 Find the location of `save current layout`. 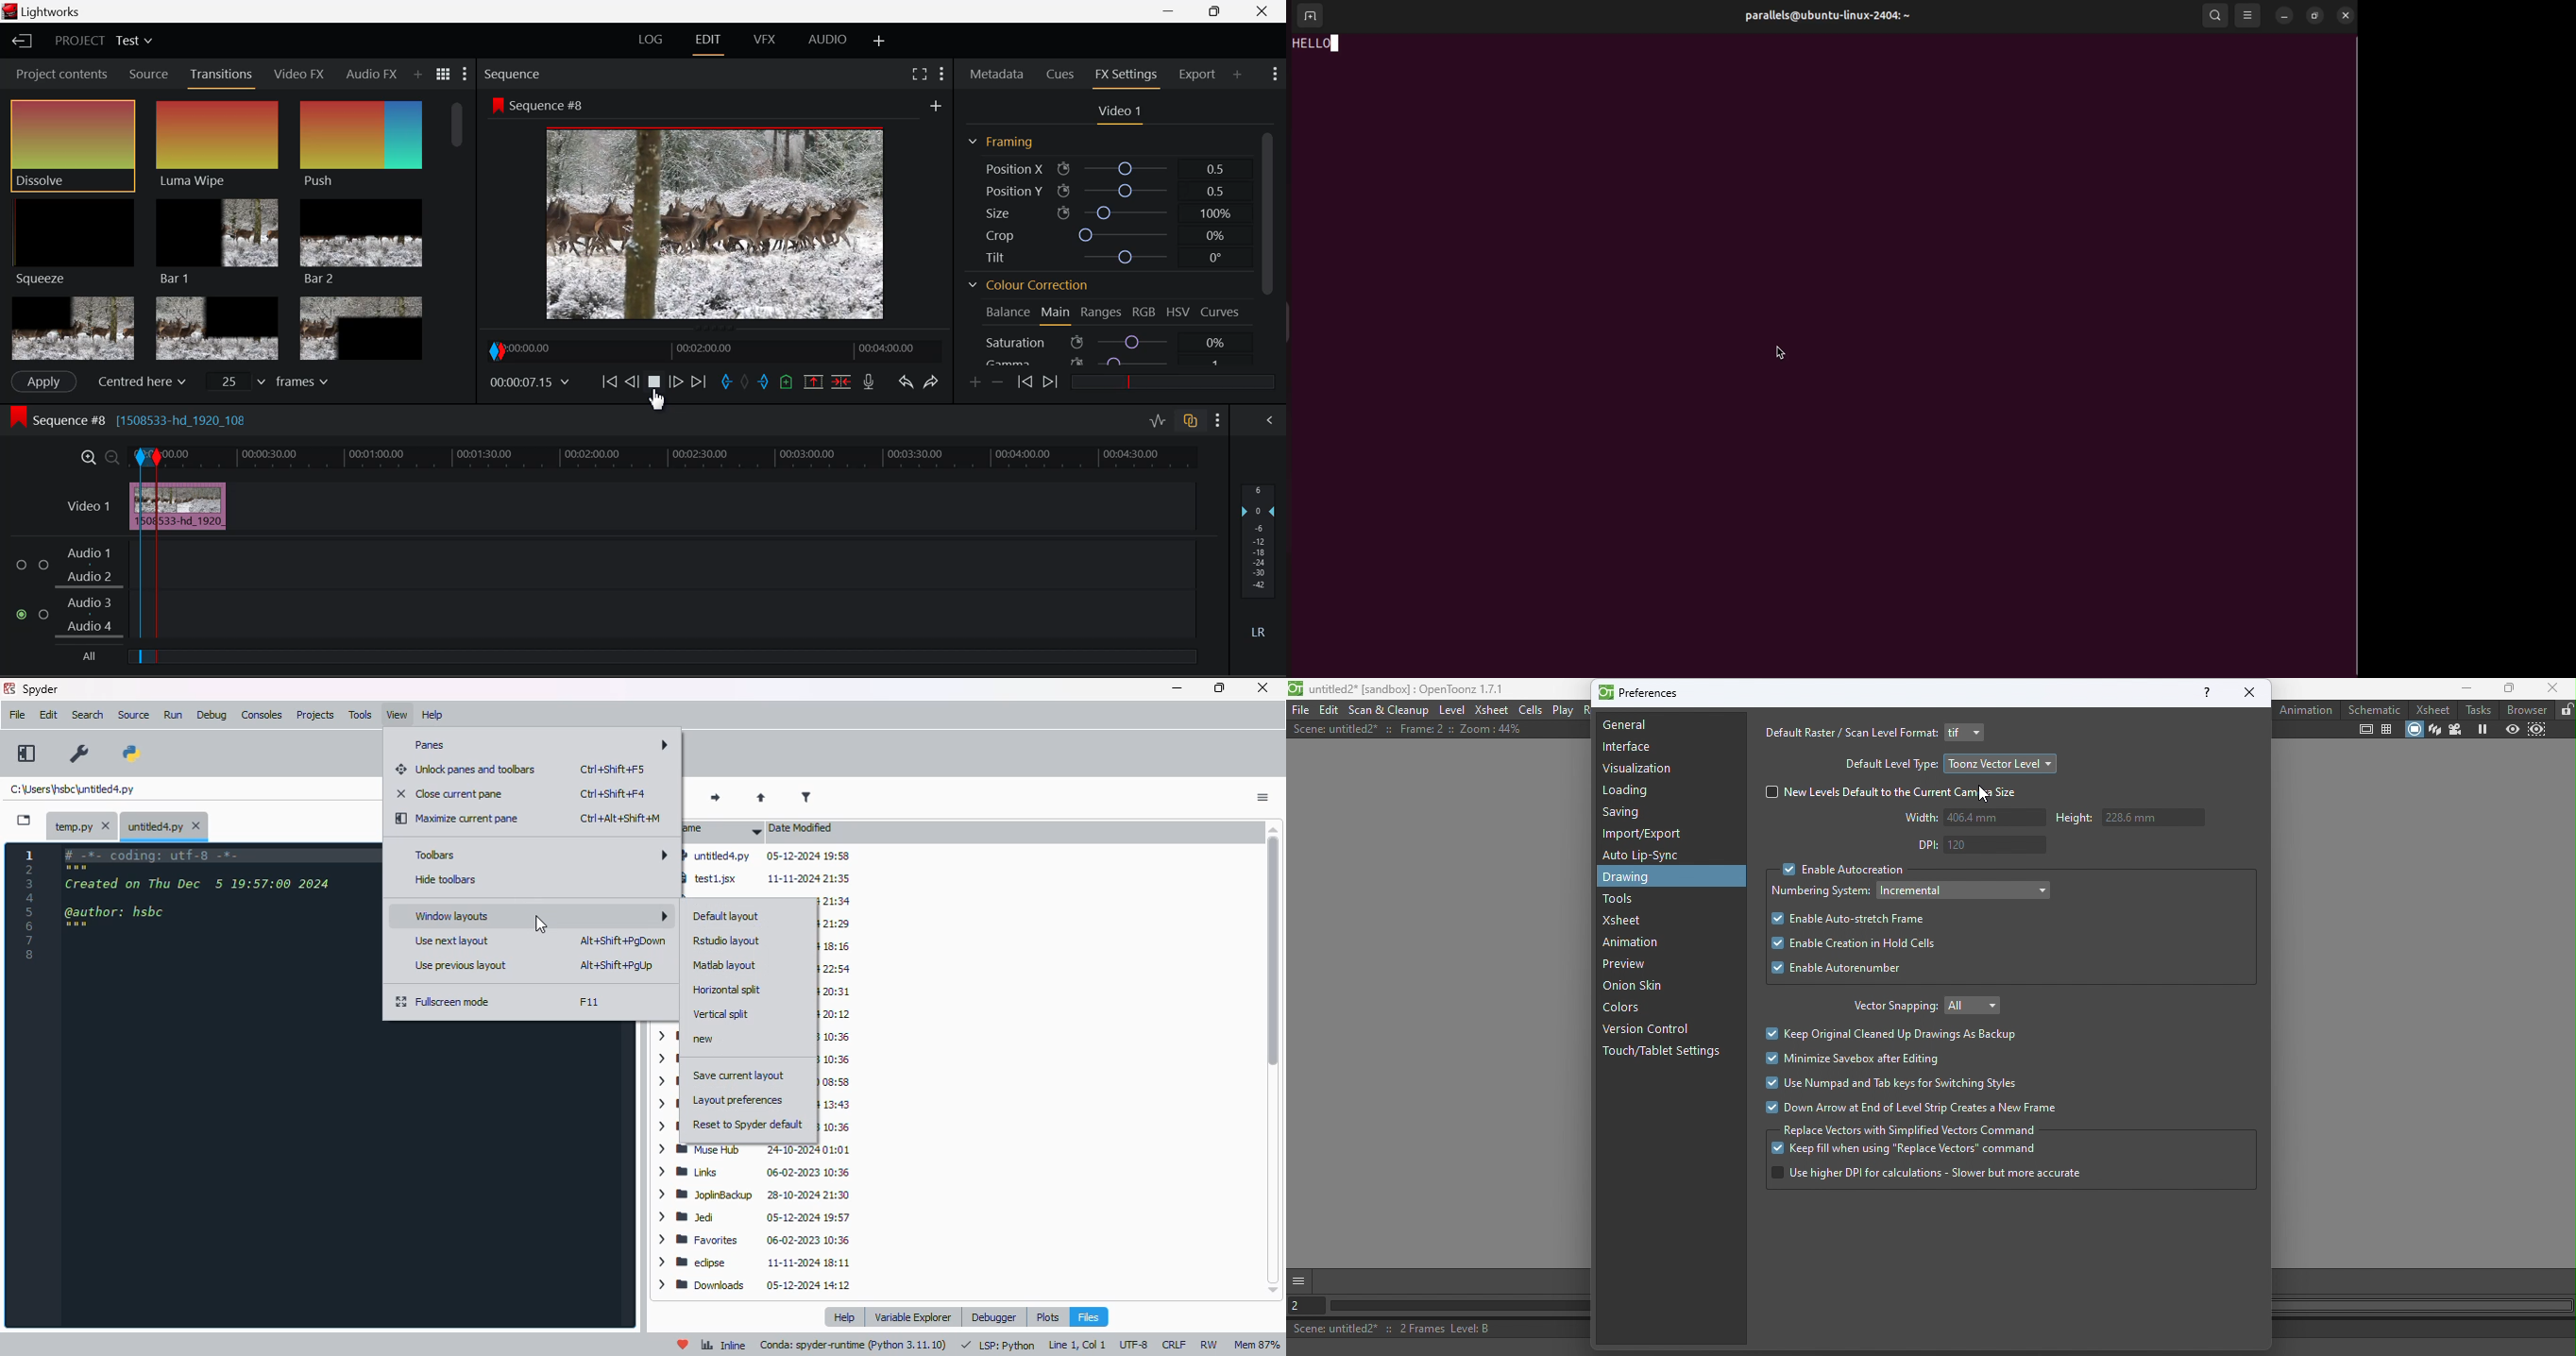

save current layout is located at coordinates (739, 1075).